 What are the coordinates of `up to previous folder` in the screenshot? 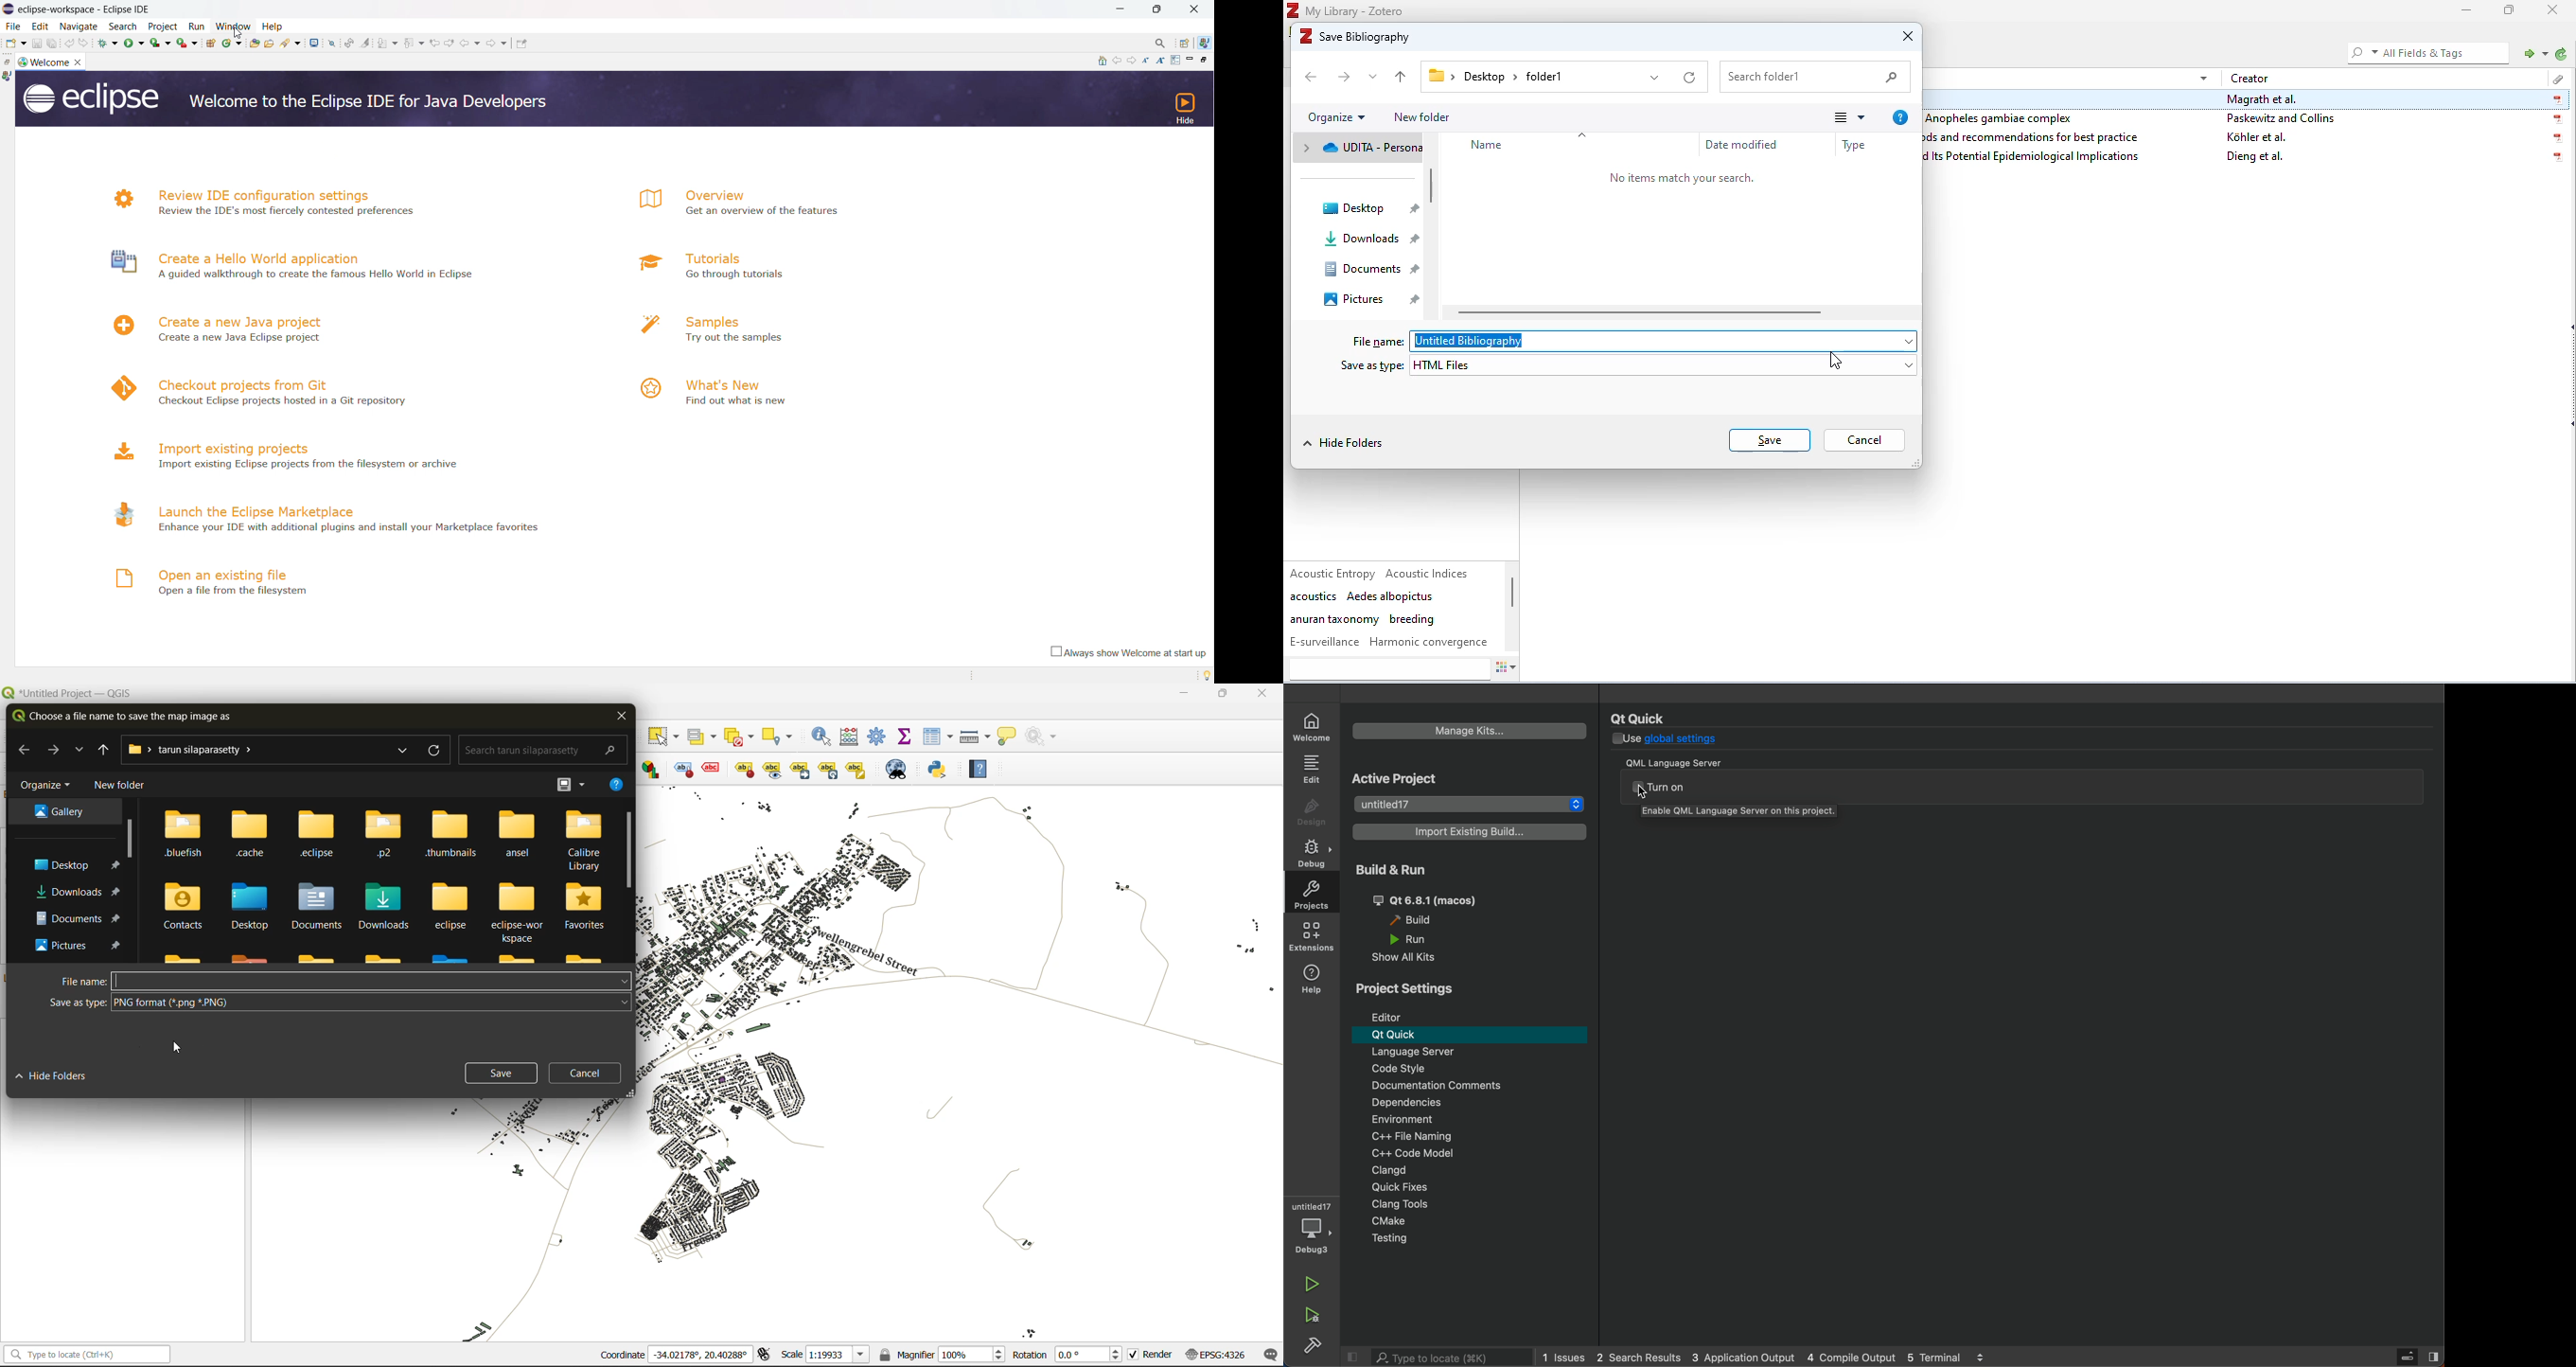 It's located at (1403, 78).